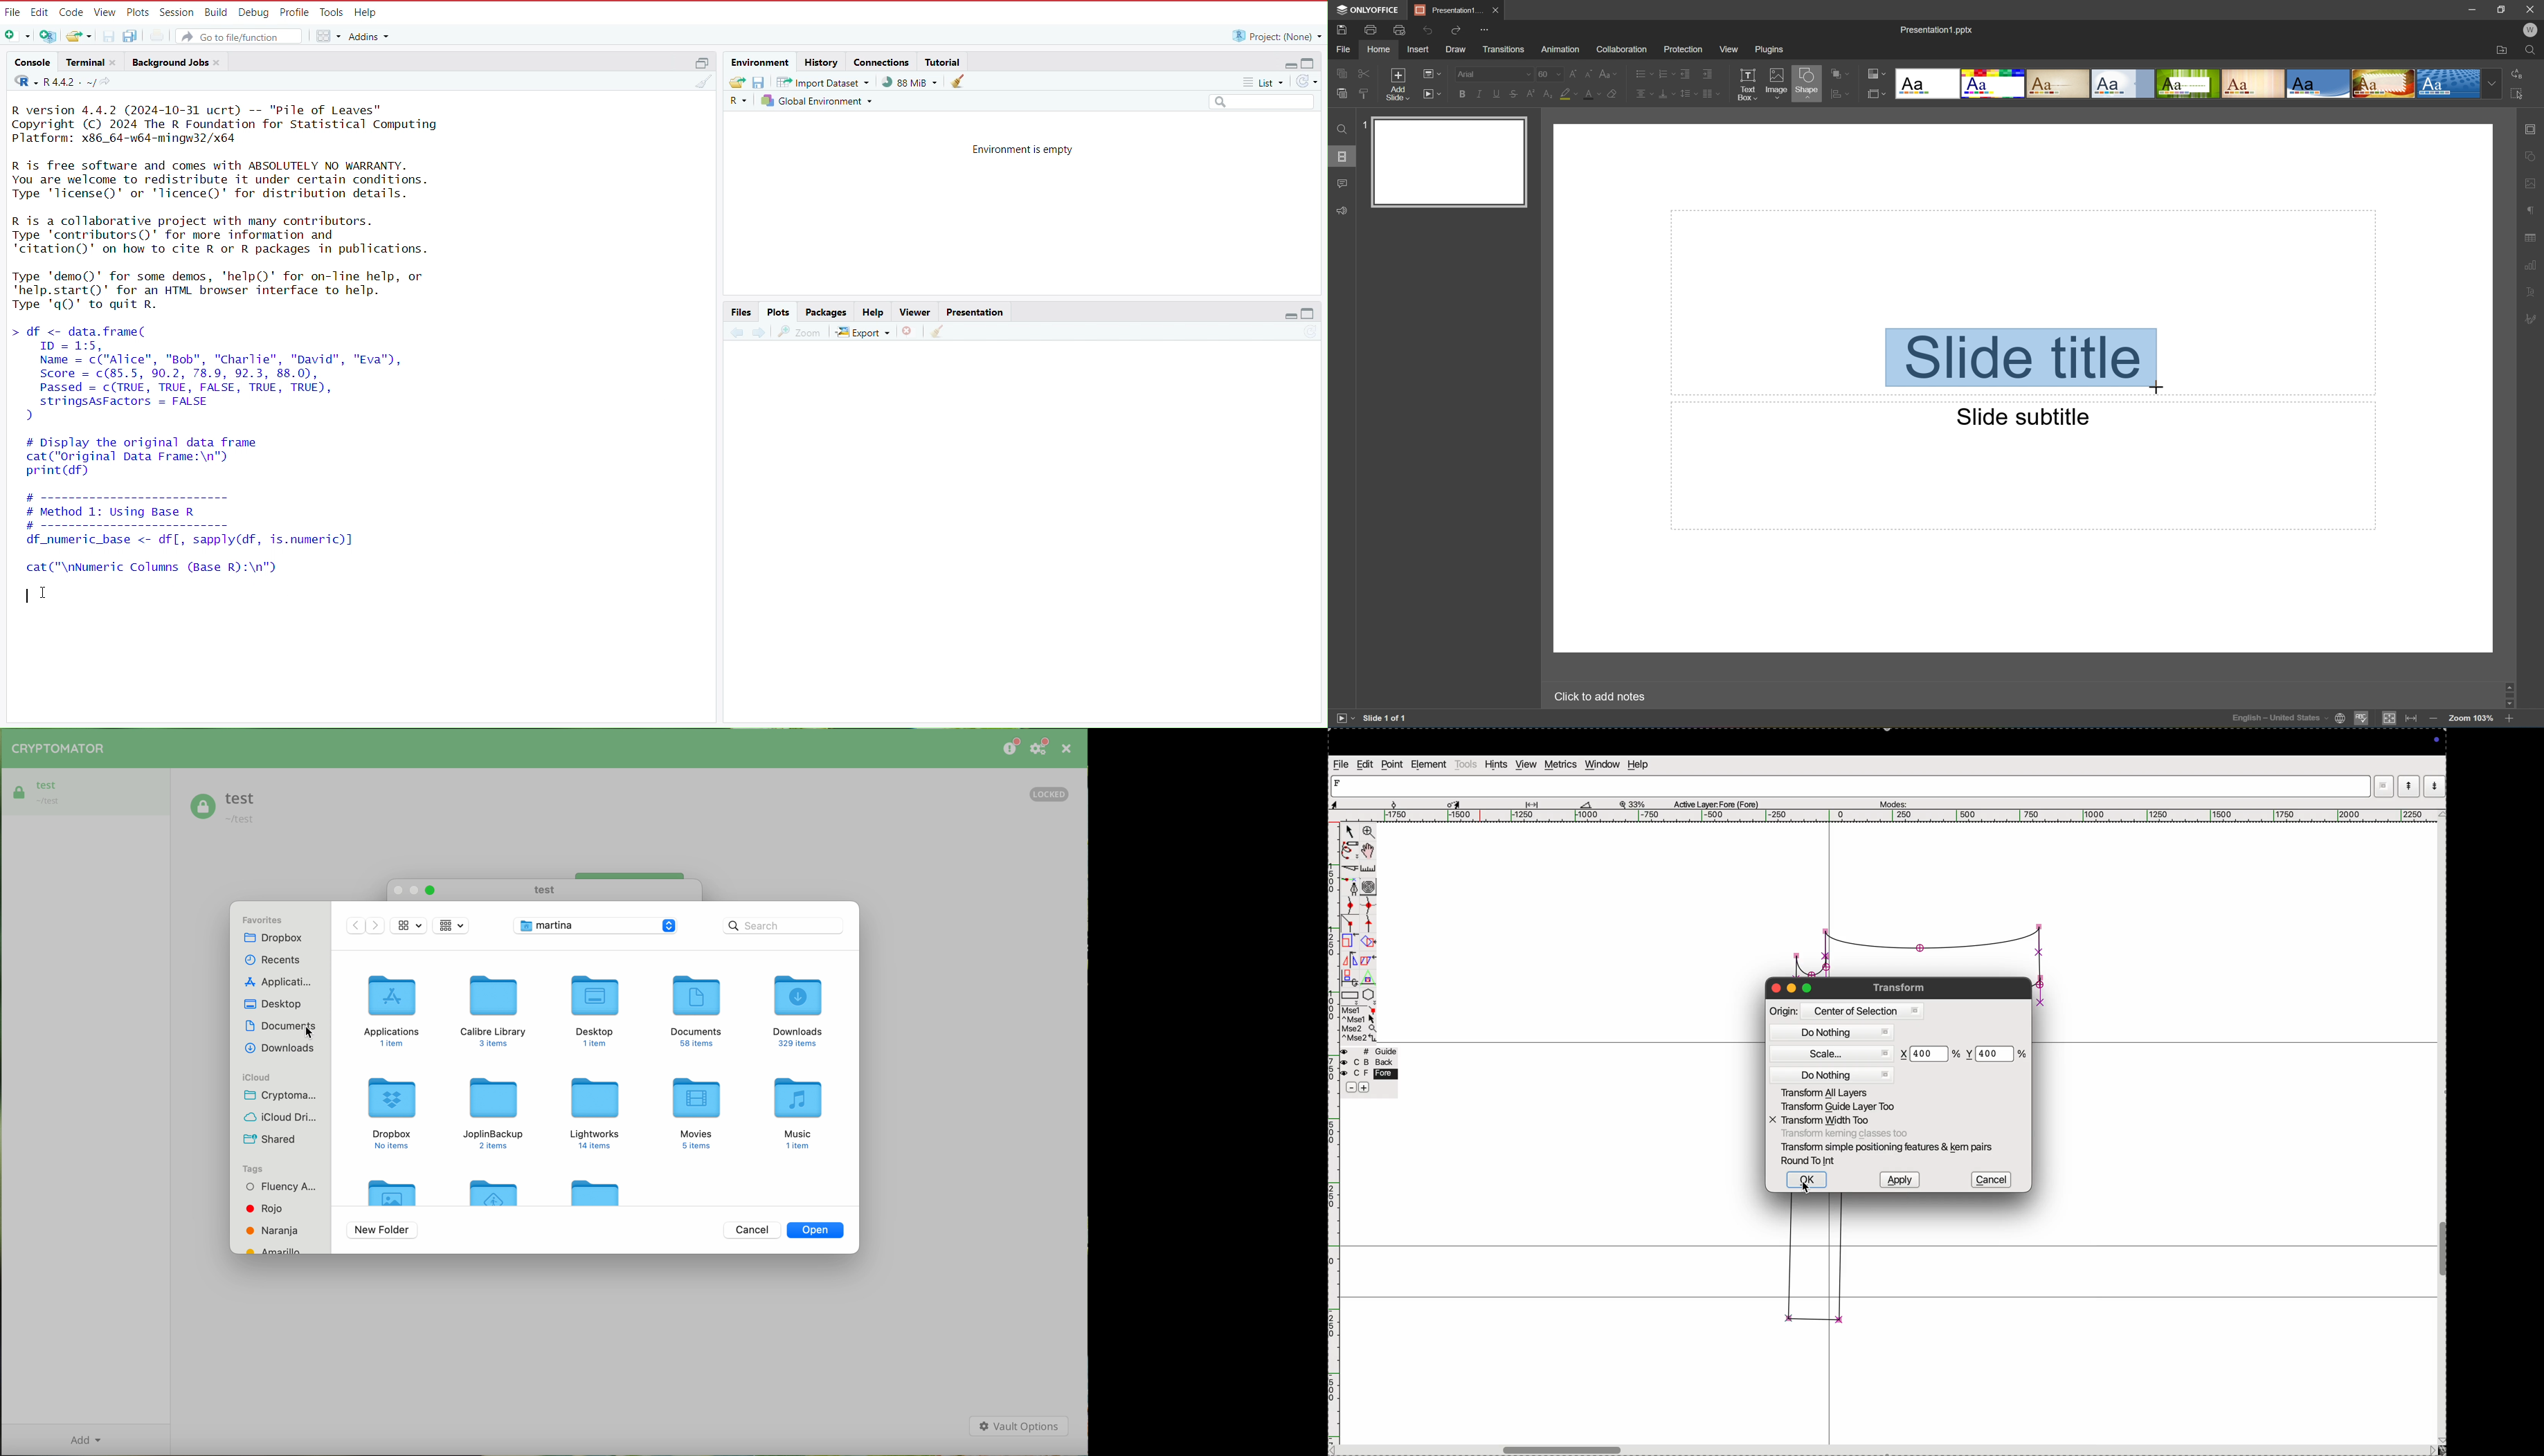 The height and width of the screenshot is (1456, 2548). Describe the element at coordinates (71, 10) in the screenshot. I see `Code` at that location.